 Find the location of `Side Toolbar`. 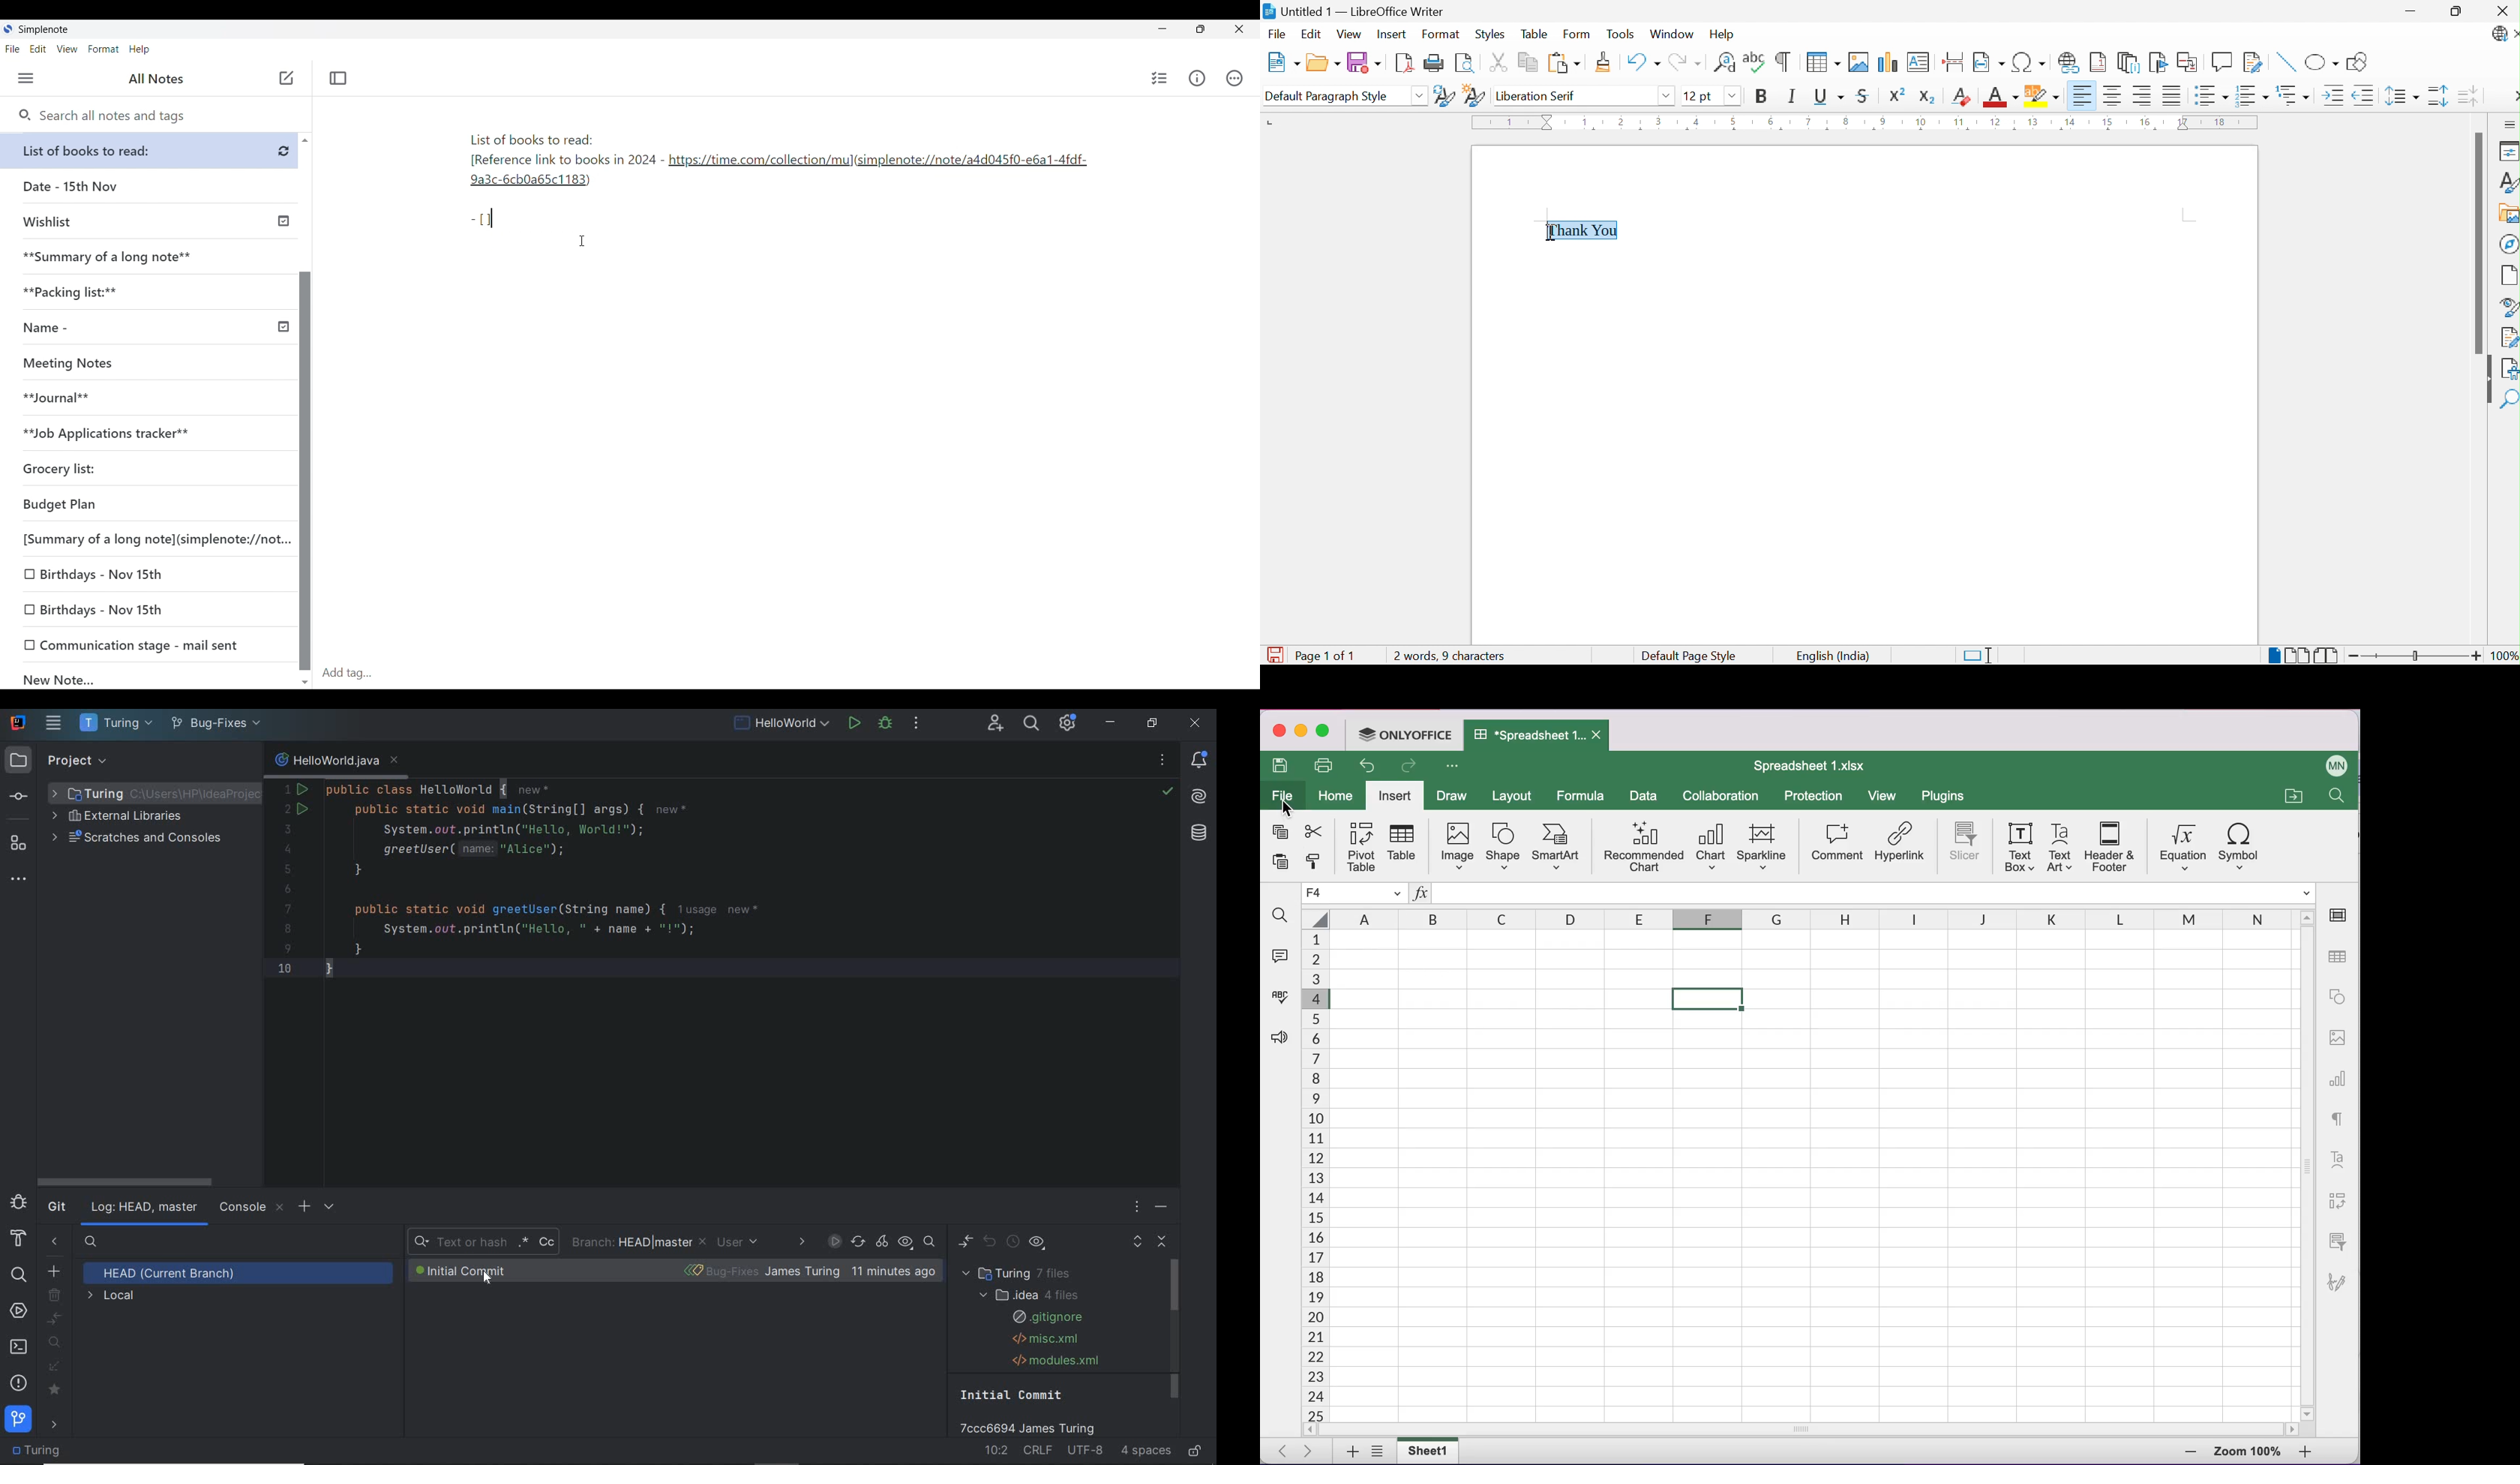

Side Toolbar is located at coordinates (2338, 1103).